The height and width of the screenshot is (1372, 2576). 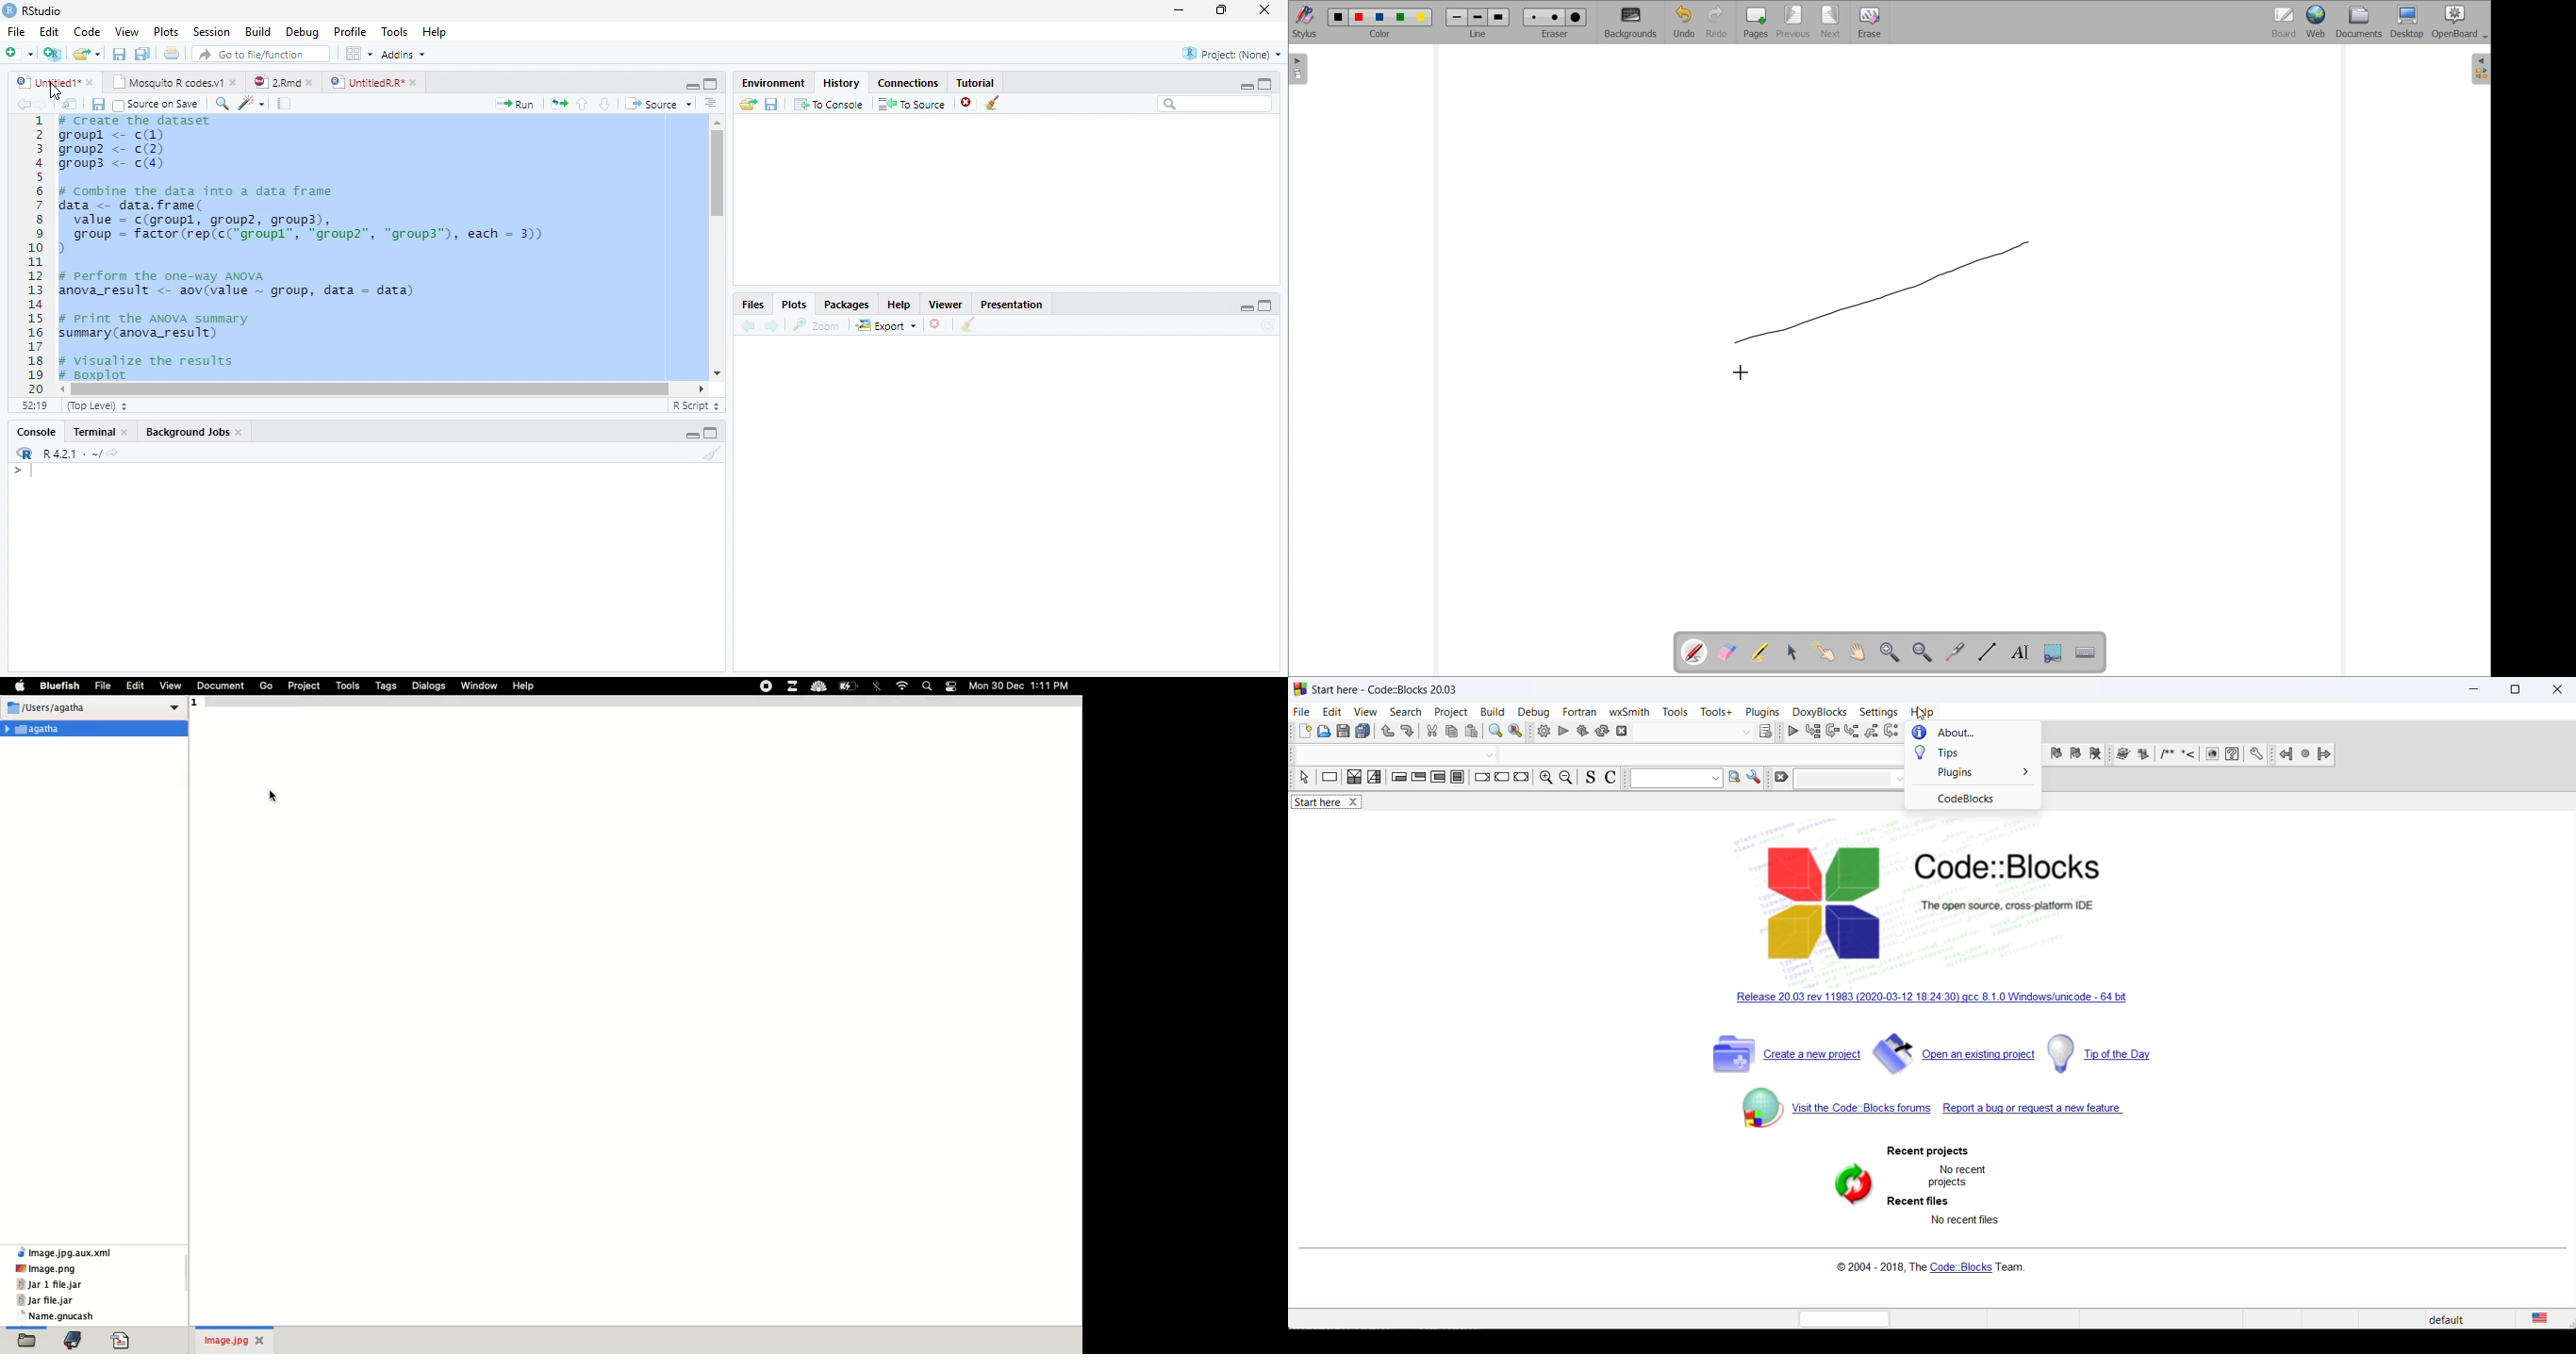 I want to click on previous bookmark, so click(x=2058, y=754).